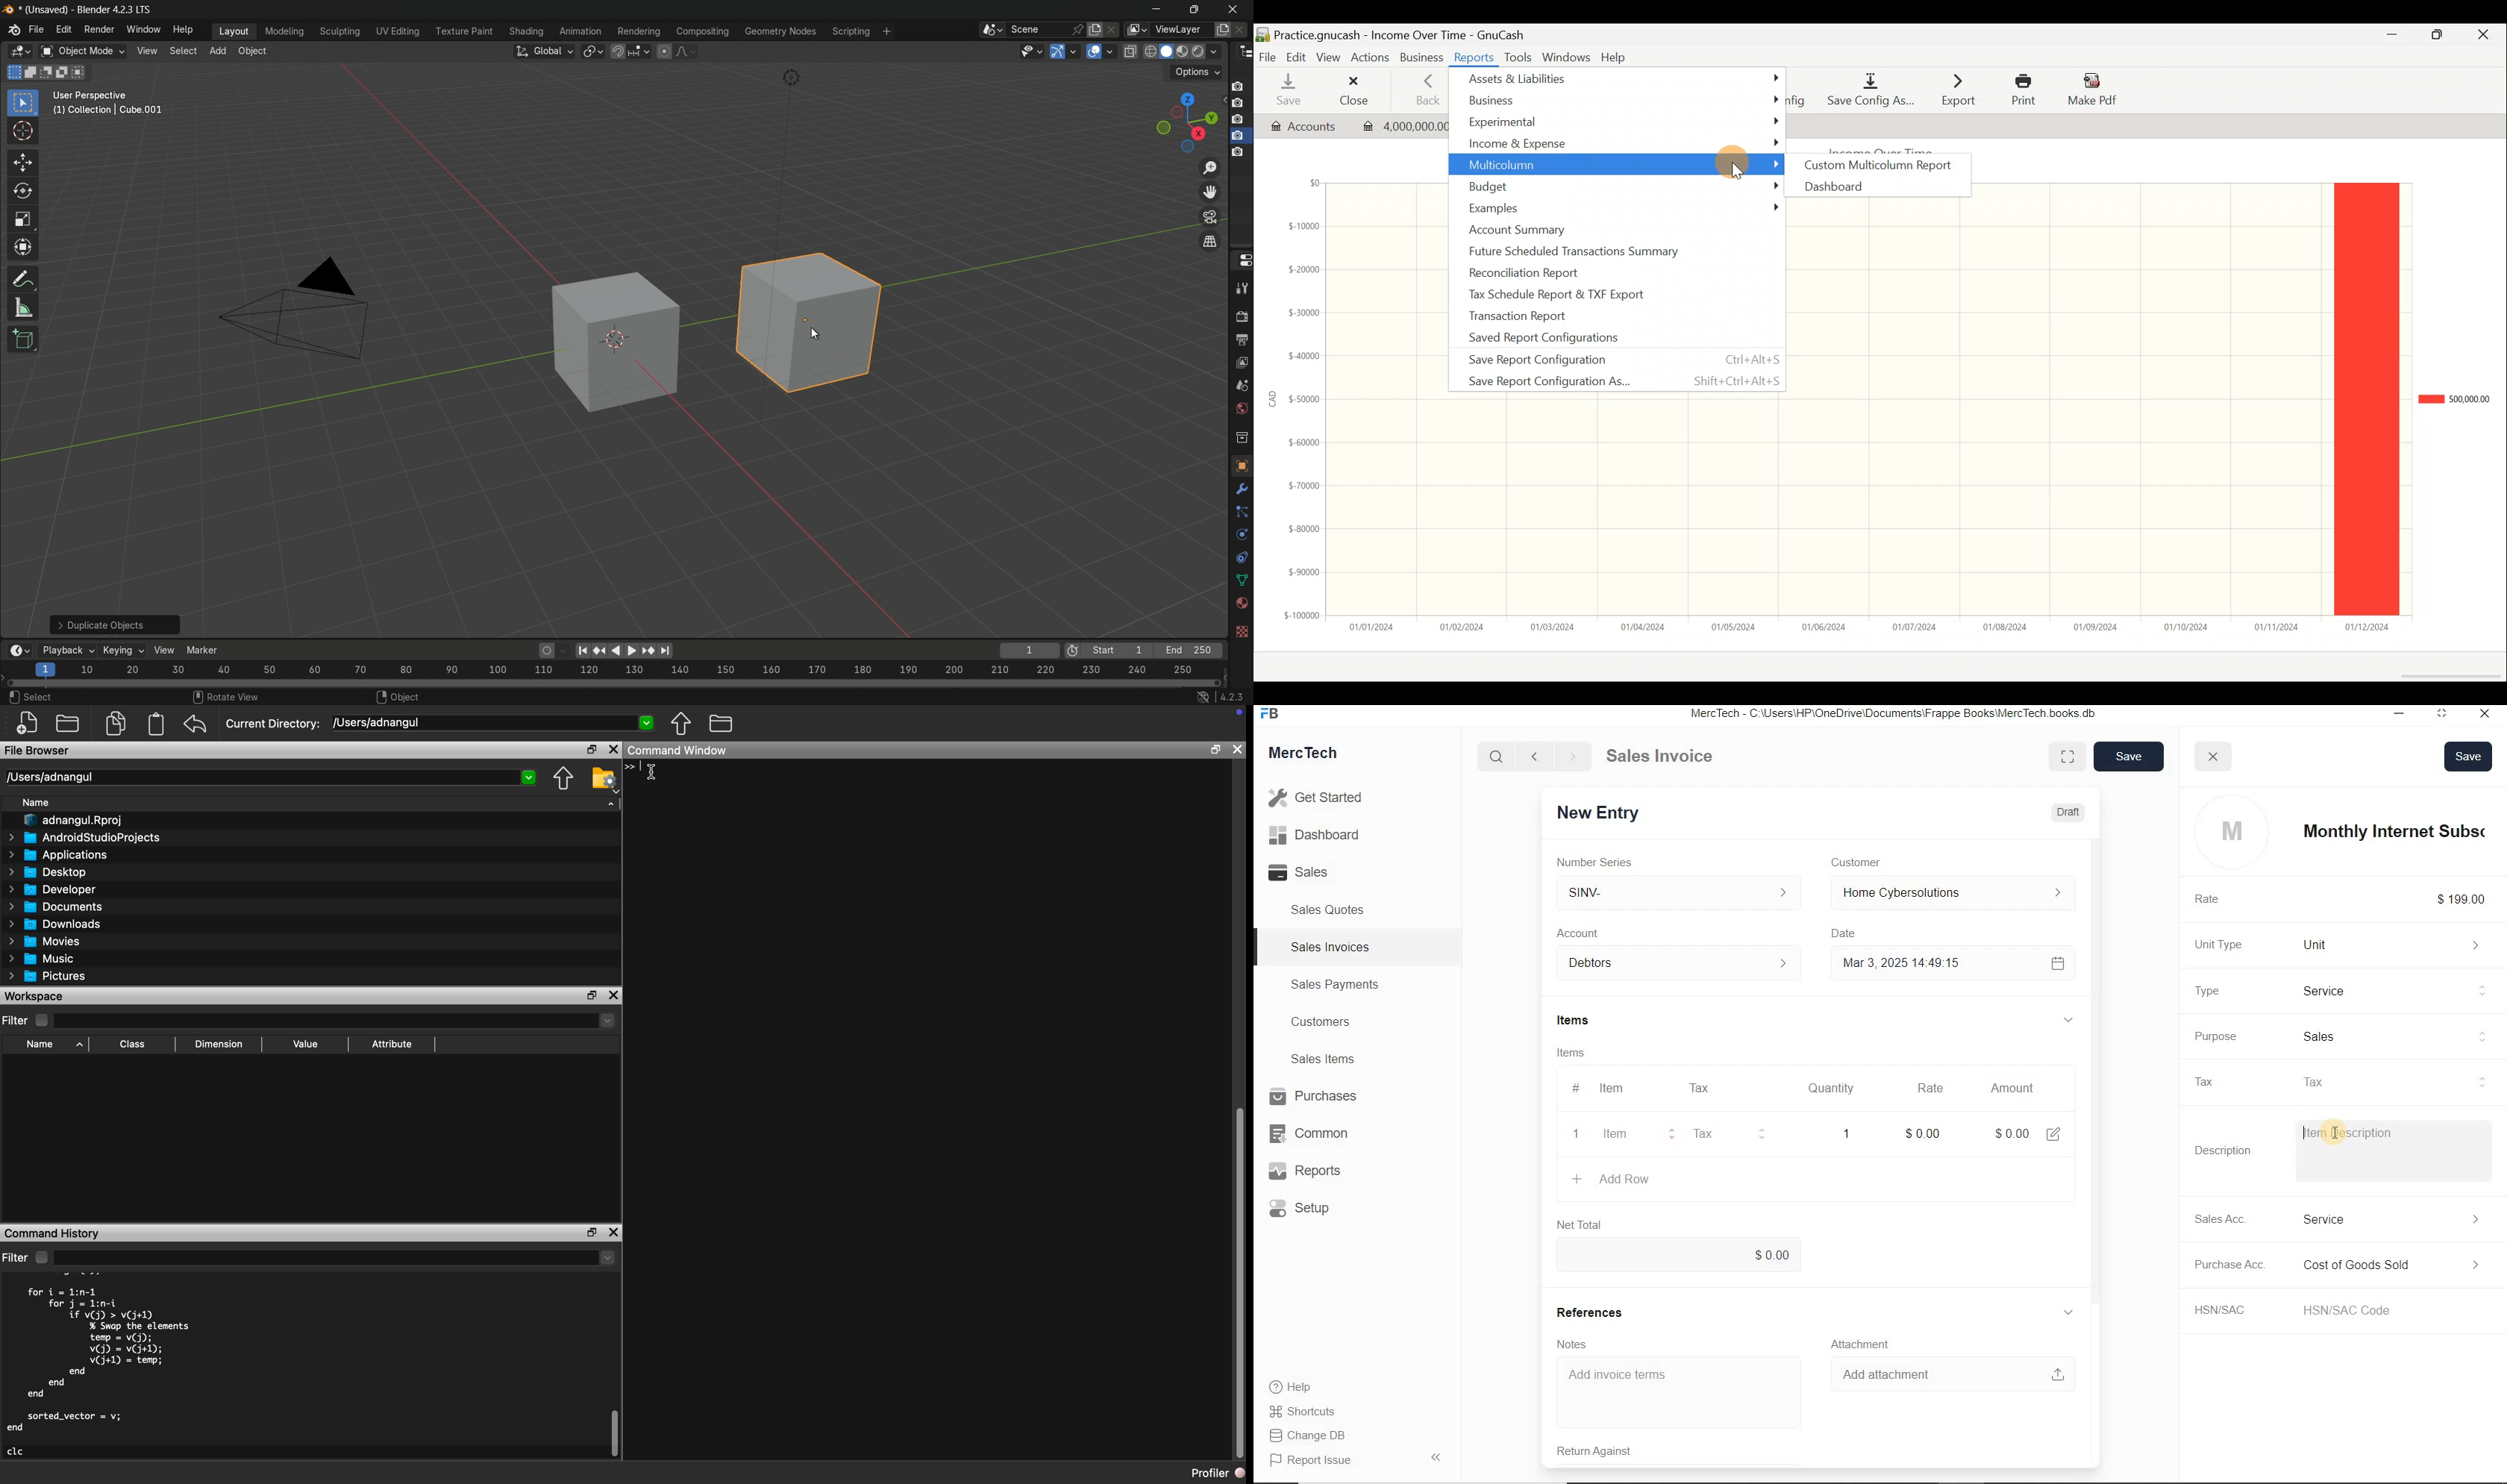 Image resolution: width=2520 pixels, height=1484 pixels. What do you see at coordinates (1331, 947) in the screenshot?
I see `Sales Invoices` at bounding box center [1331, 947].